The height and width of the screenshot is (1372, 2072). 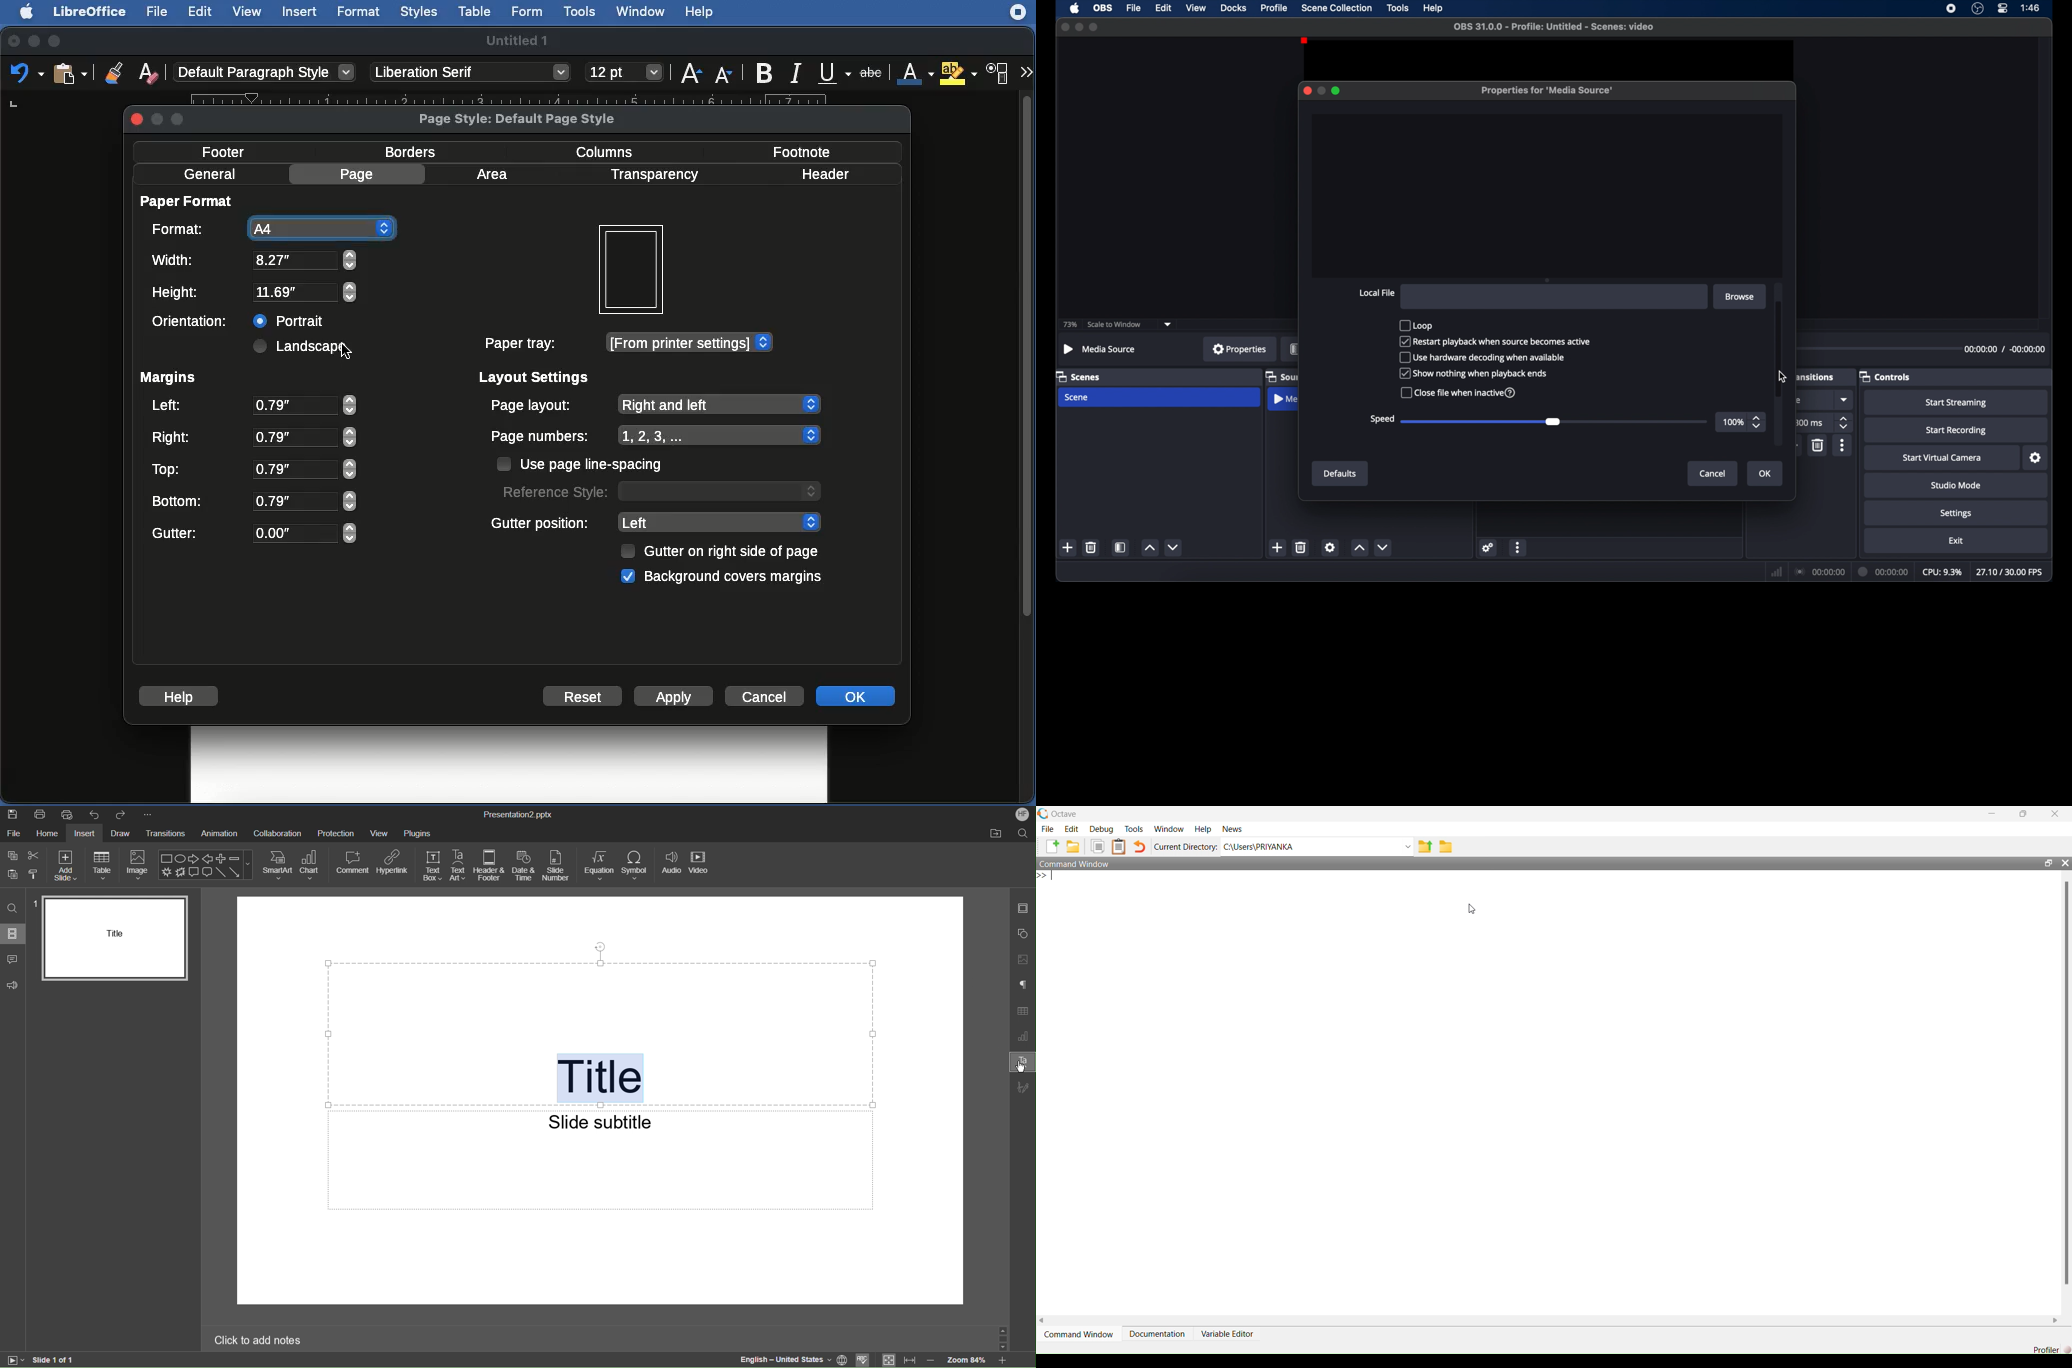 I want to click on Tools, so click(x=582, y=11).